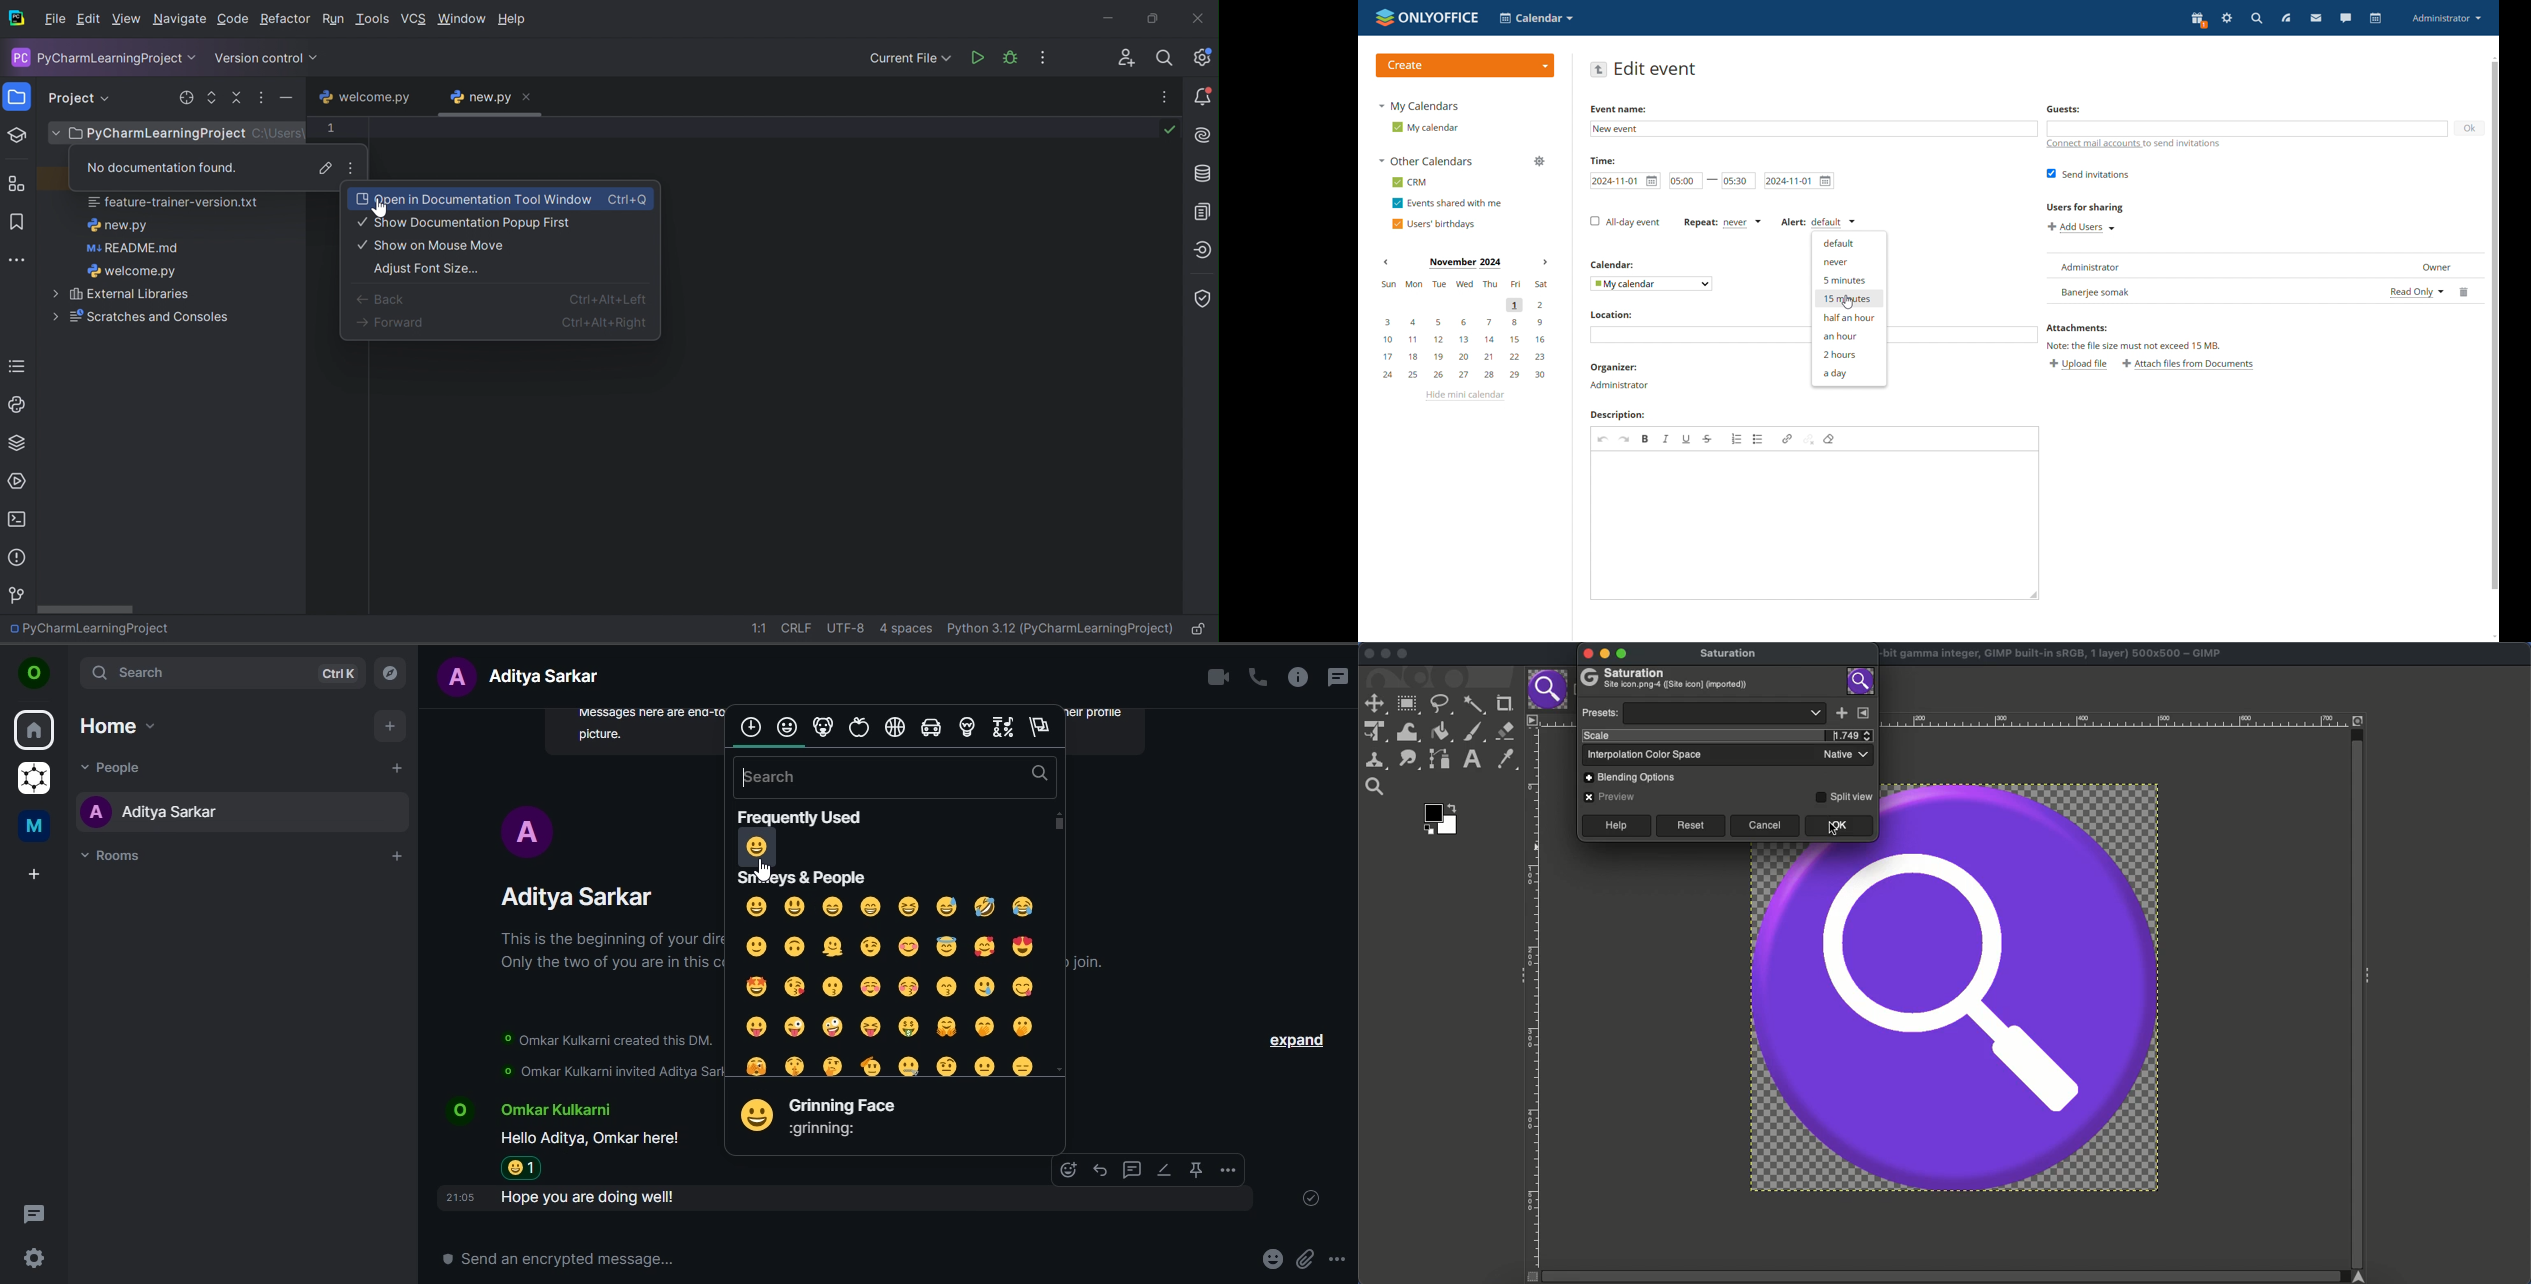 The image size is (2548, 1288). I want to click on edit event name, so click(1814, 129).